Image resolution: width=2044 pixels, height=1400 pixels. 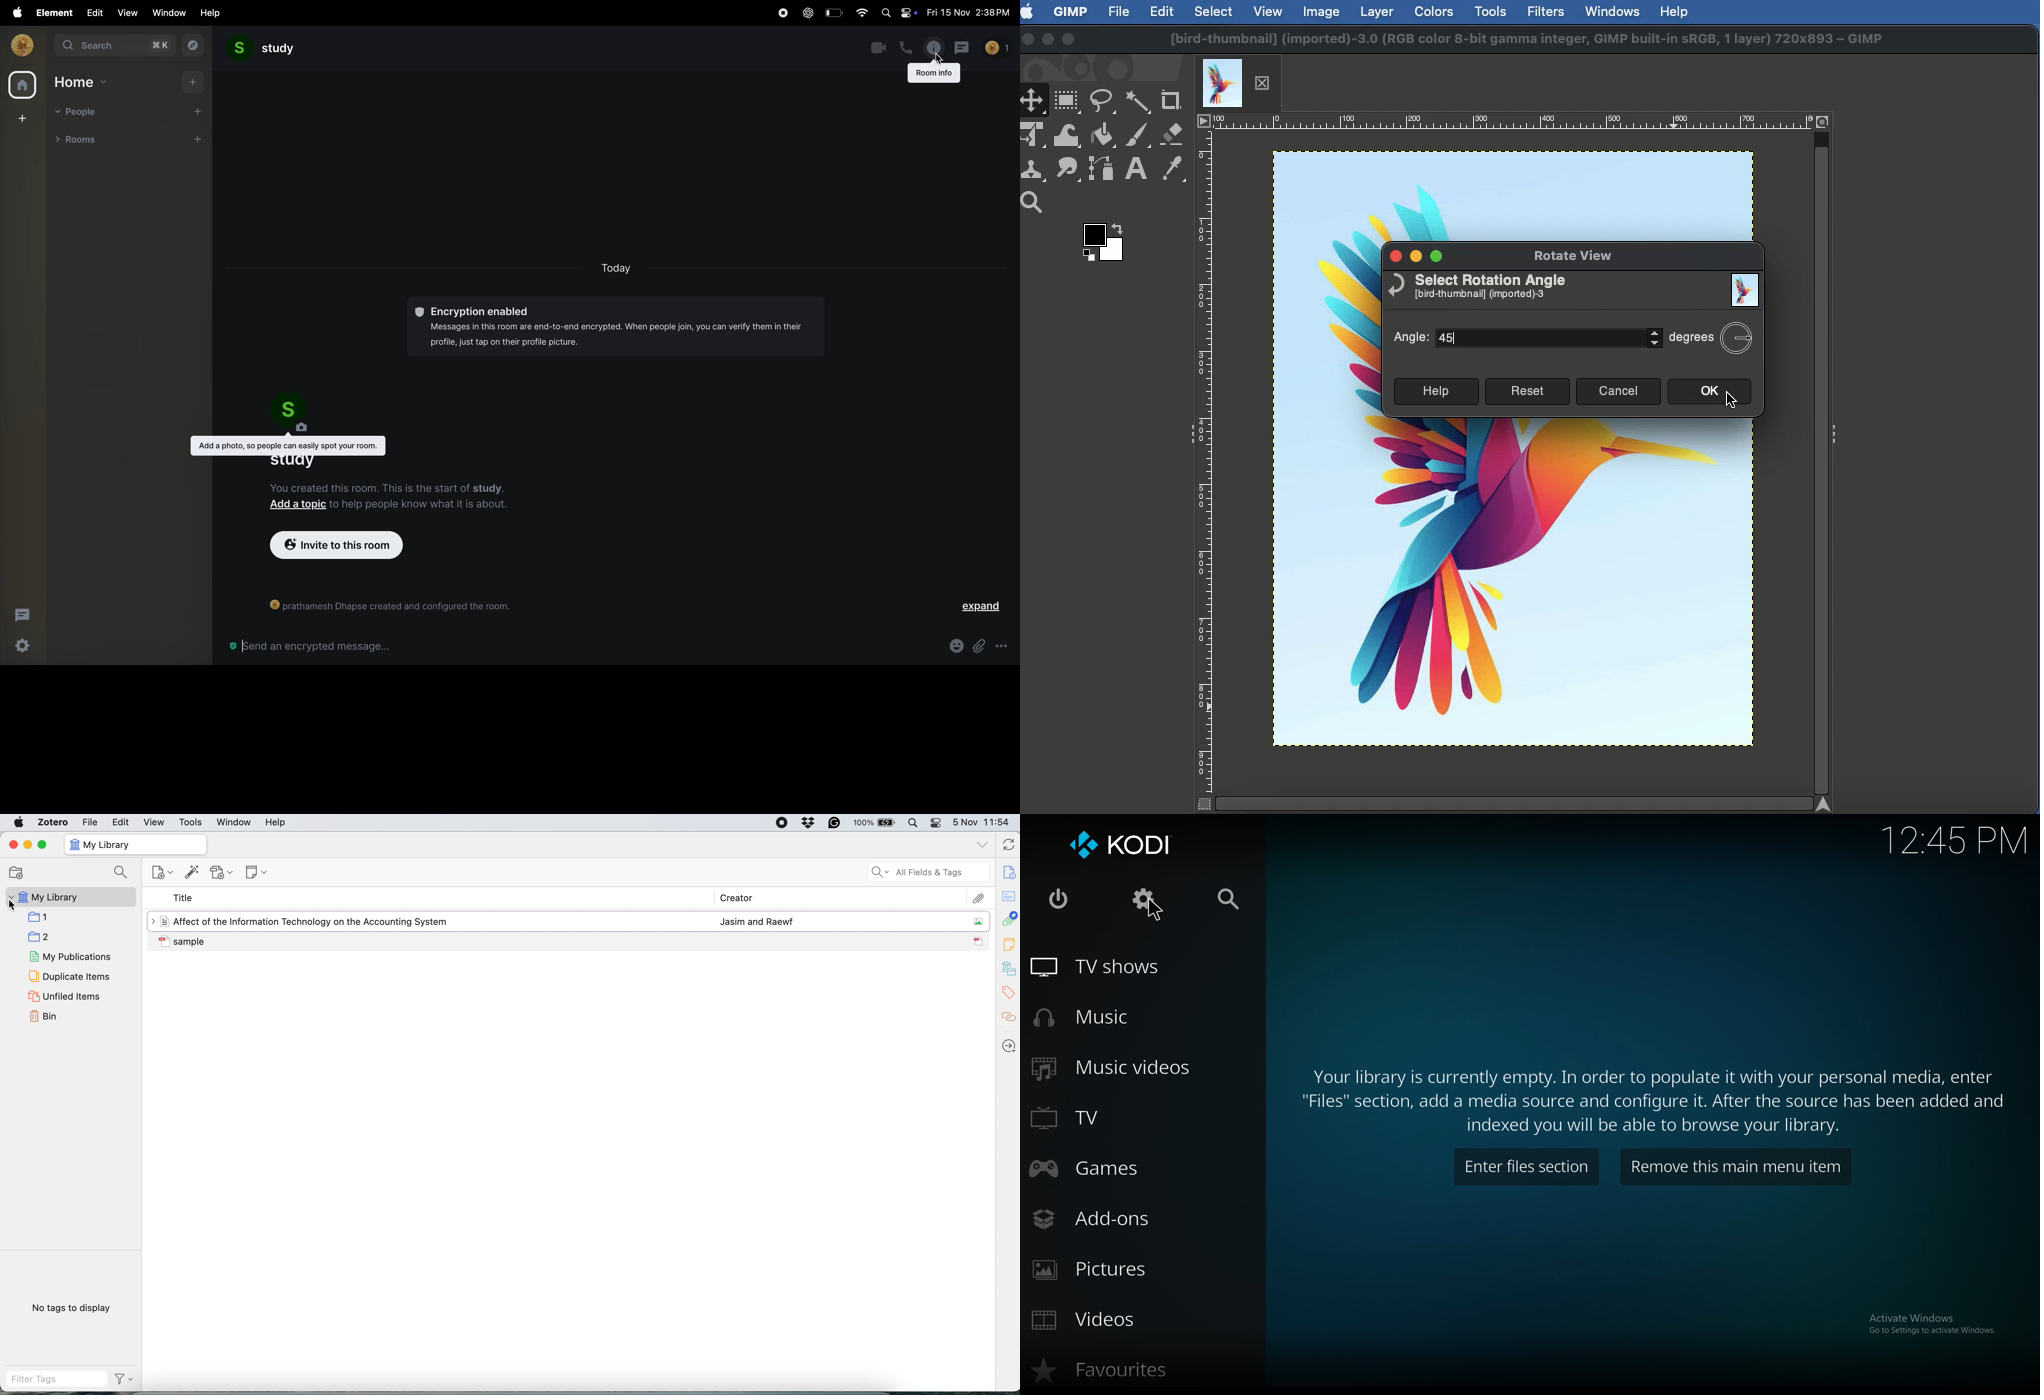 What do you see at coordinates (981, 647) in the screenshot?
I see `` at bounding box center [981, 647].